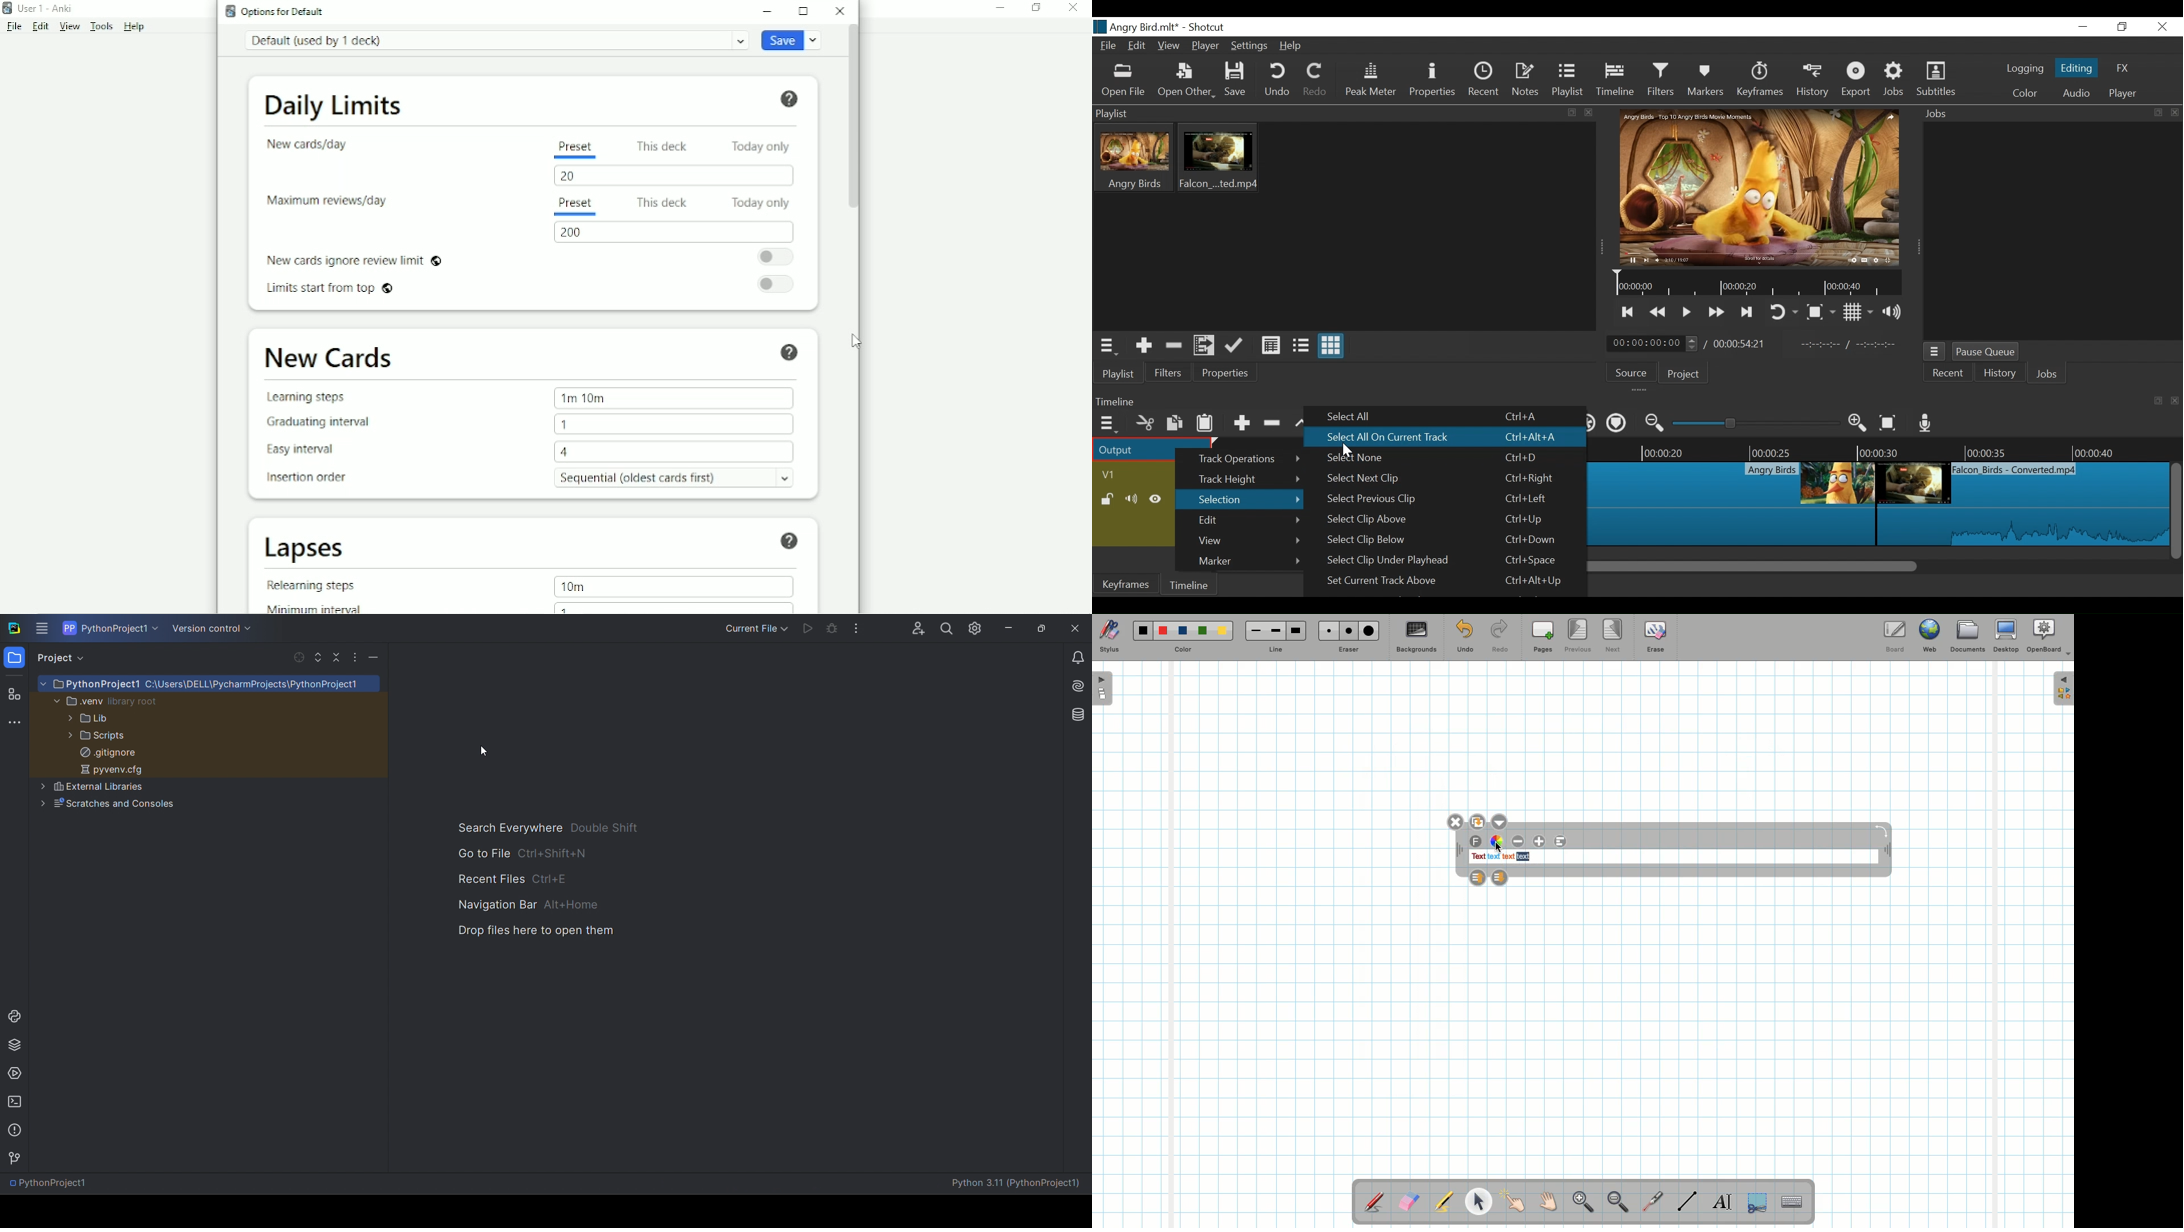  What do you see at coordinates (1455, 438) in the screenshot?
I see `Select All On Current Track` at bounding box center [1455, 438].